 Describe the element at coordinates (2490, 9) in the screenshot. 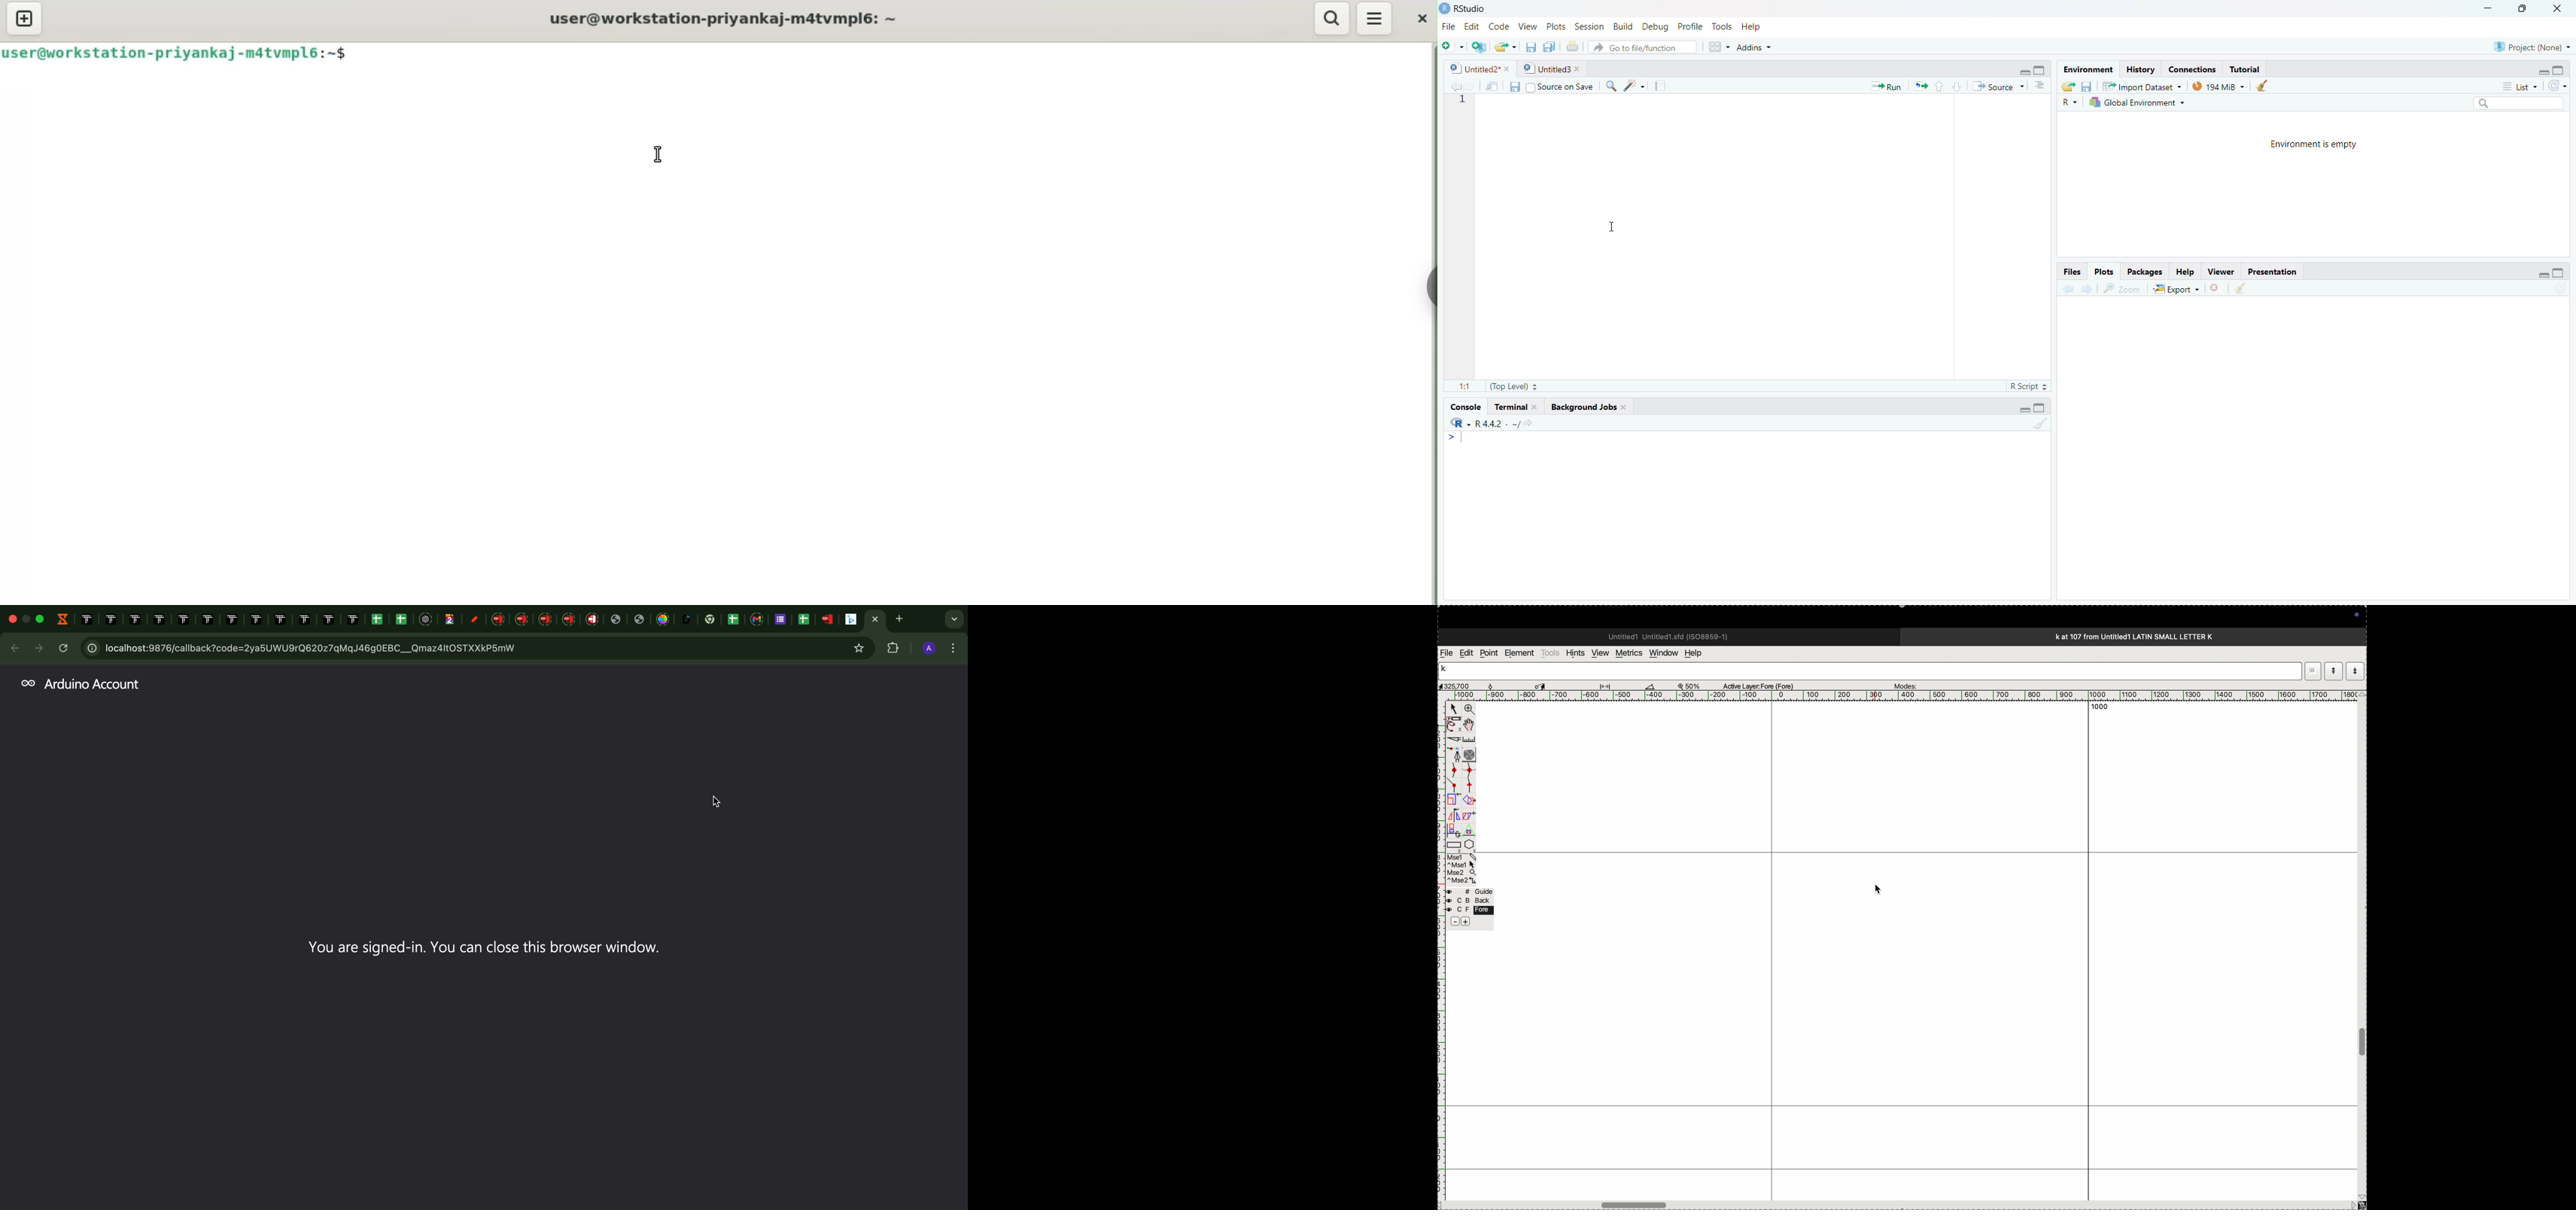

I see `Minimize` at that location.